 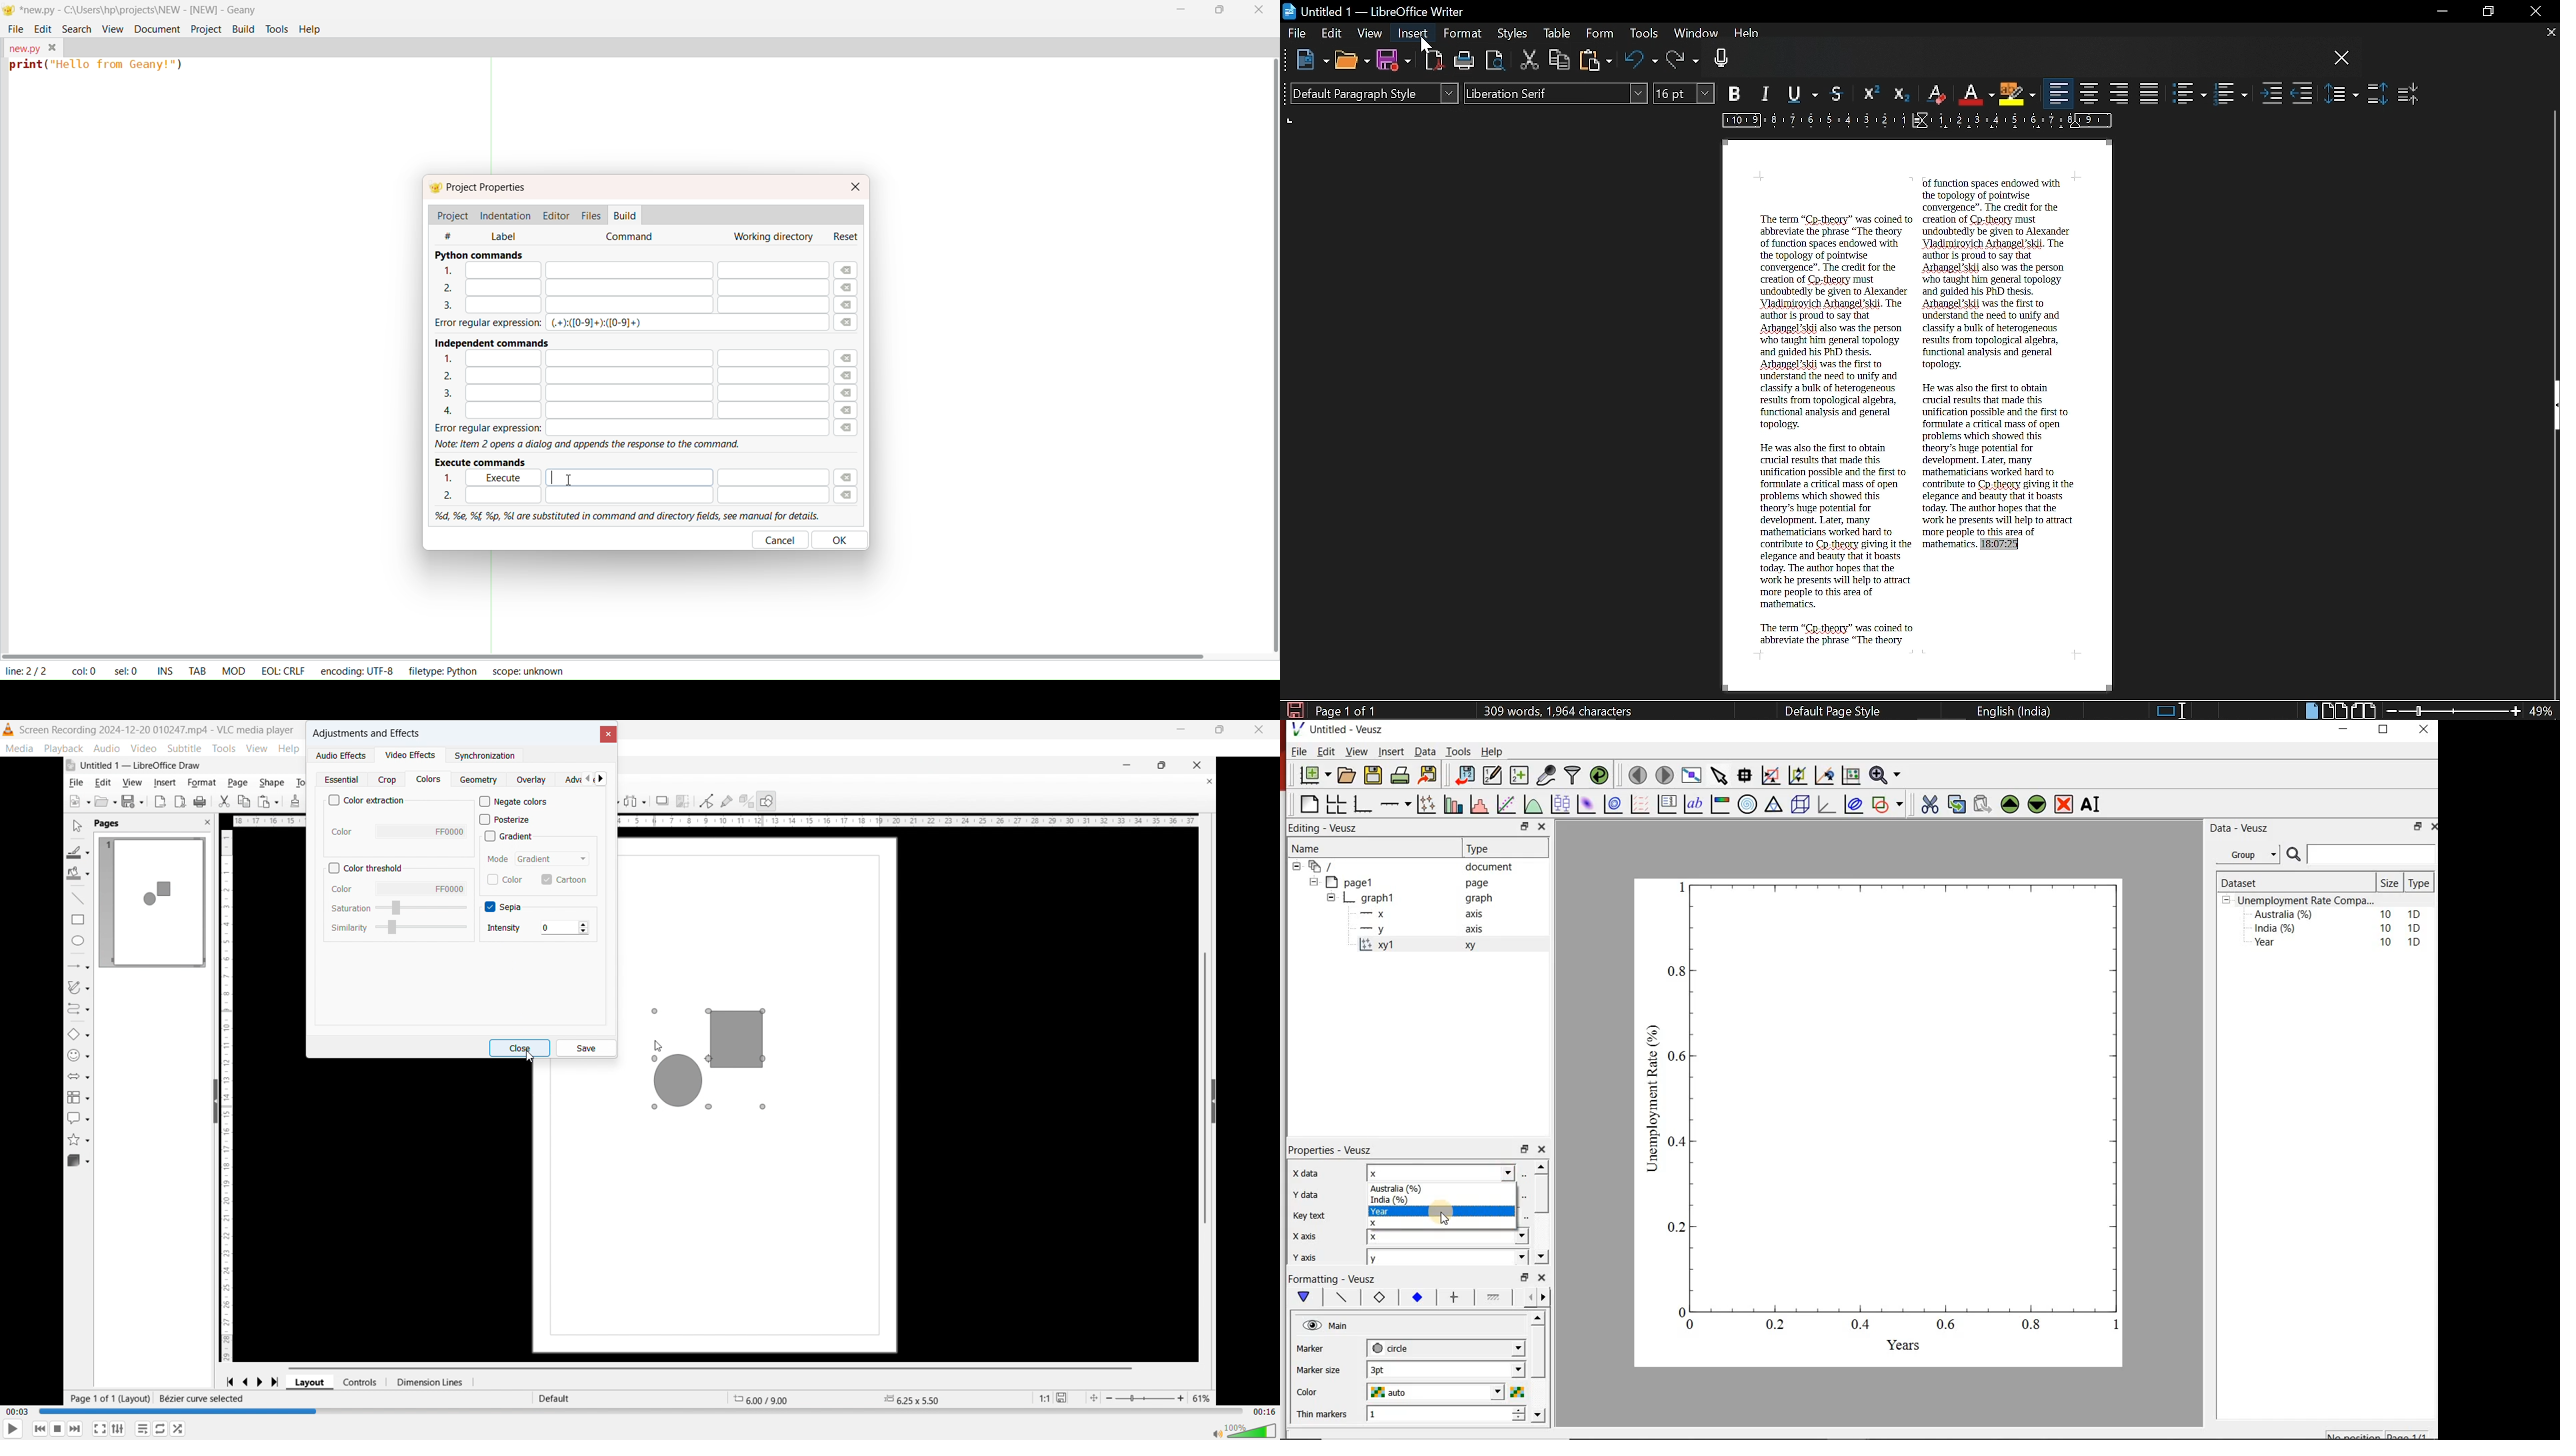 I want to click on view, so click(x=257, y=748).